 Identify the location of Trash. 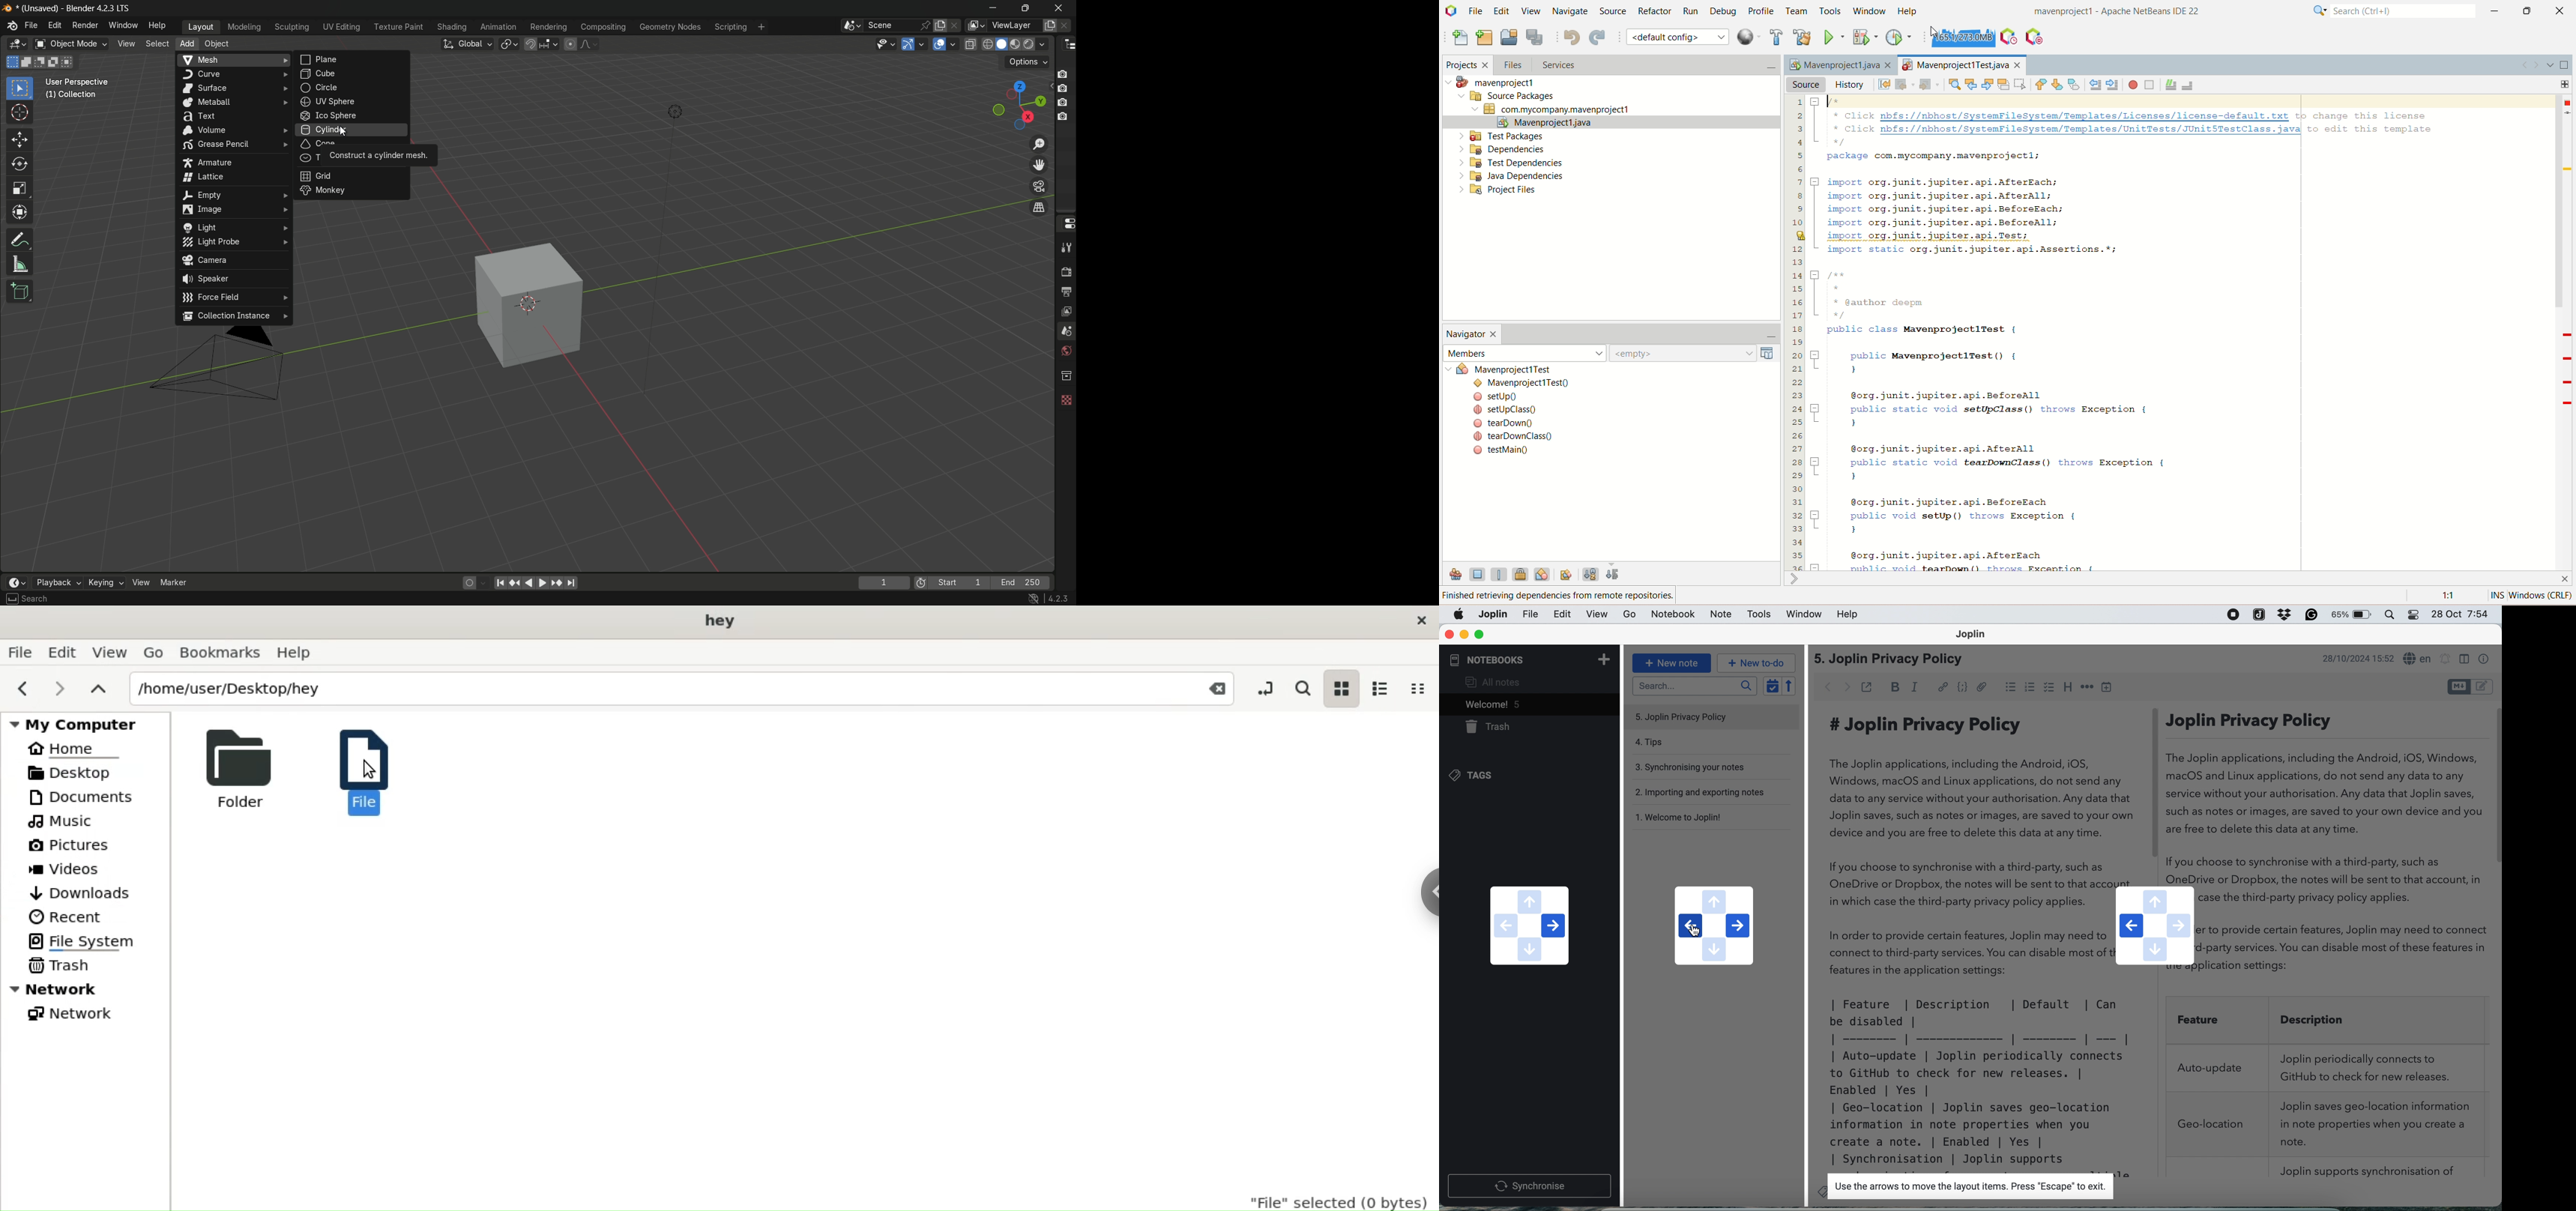
(61, 965).